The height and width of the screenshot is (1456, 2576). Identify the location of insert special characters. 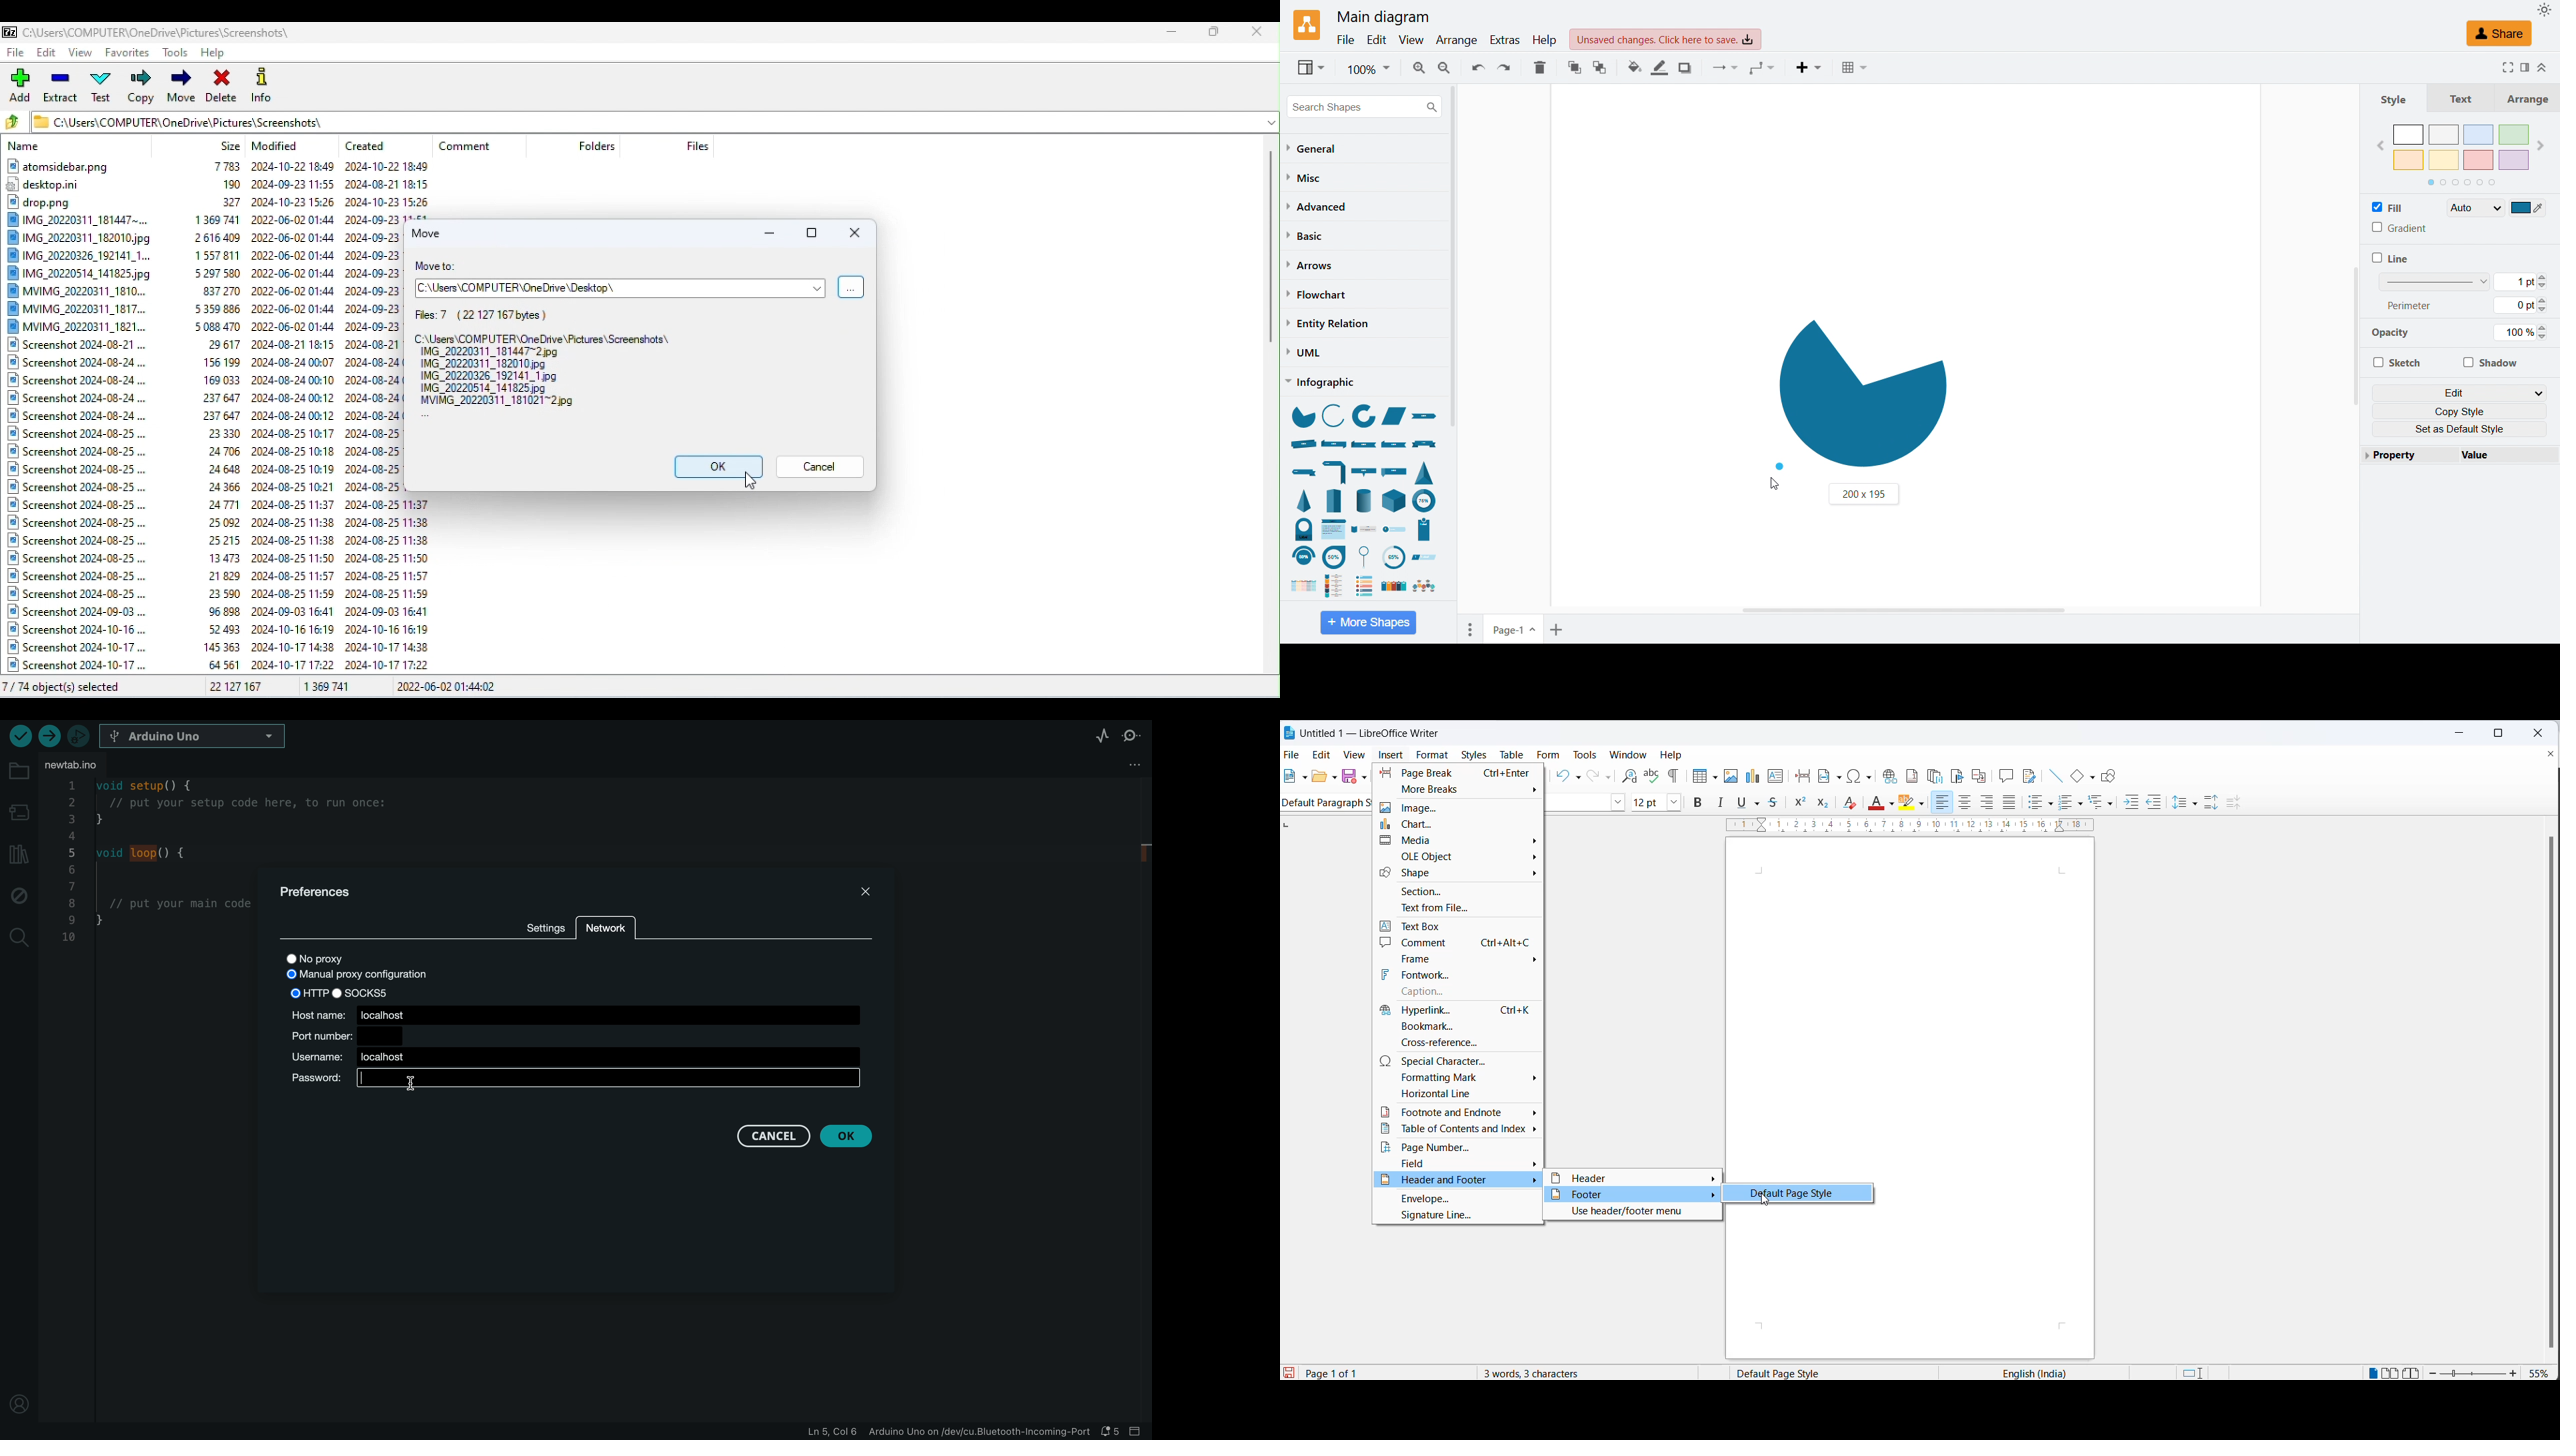
(1861, 776).